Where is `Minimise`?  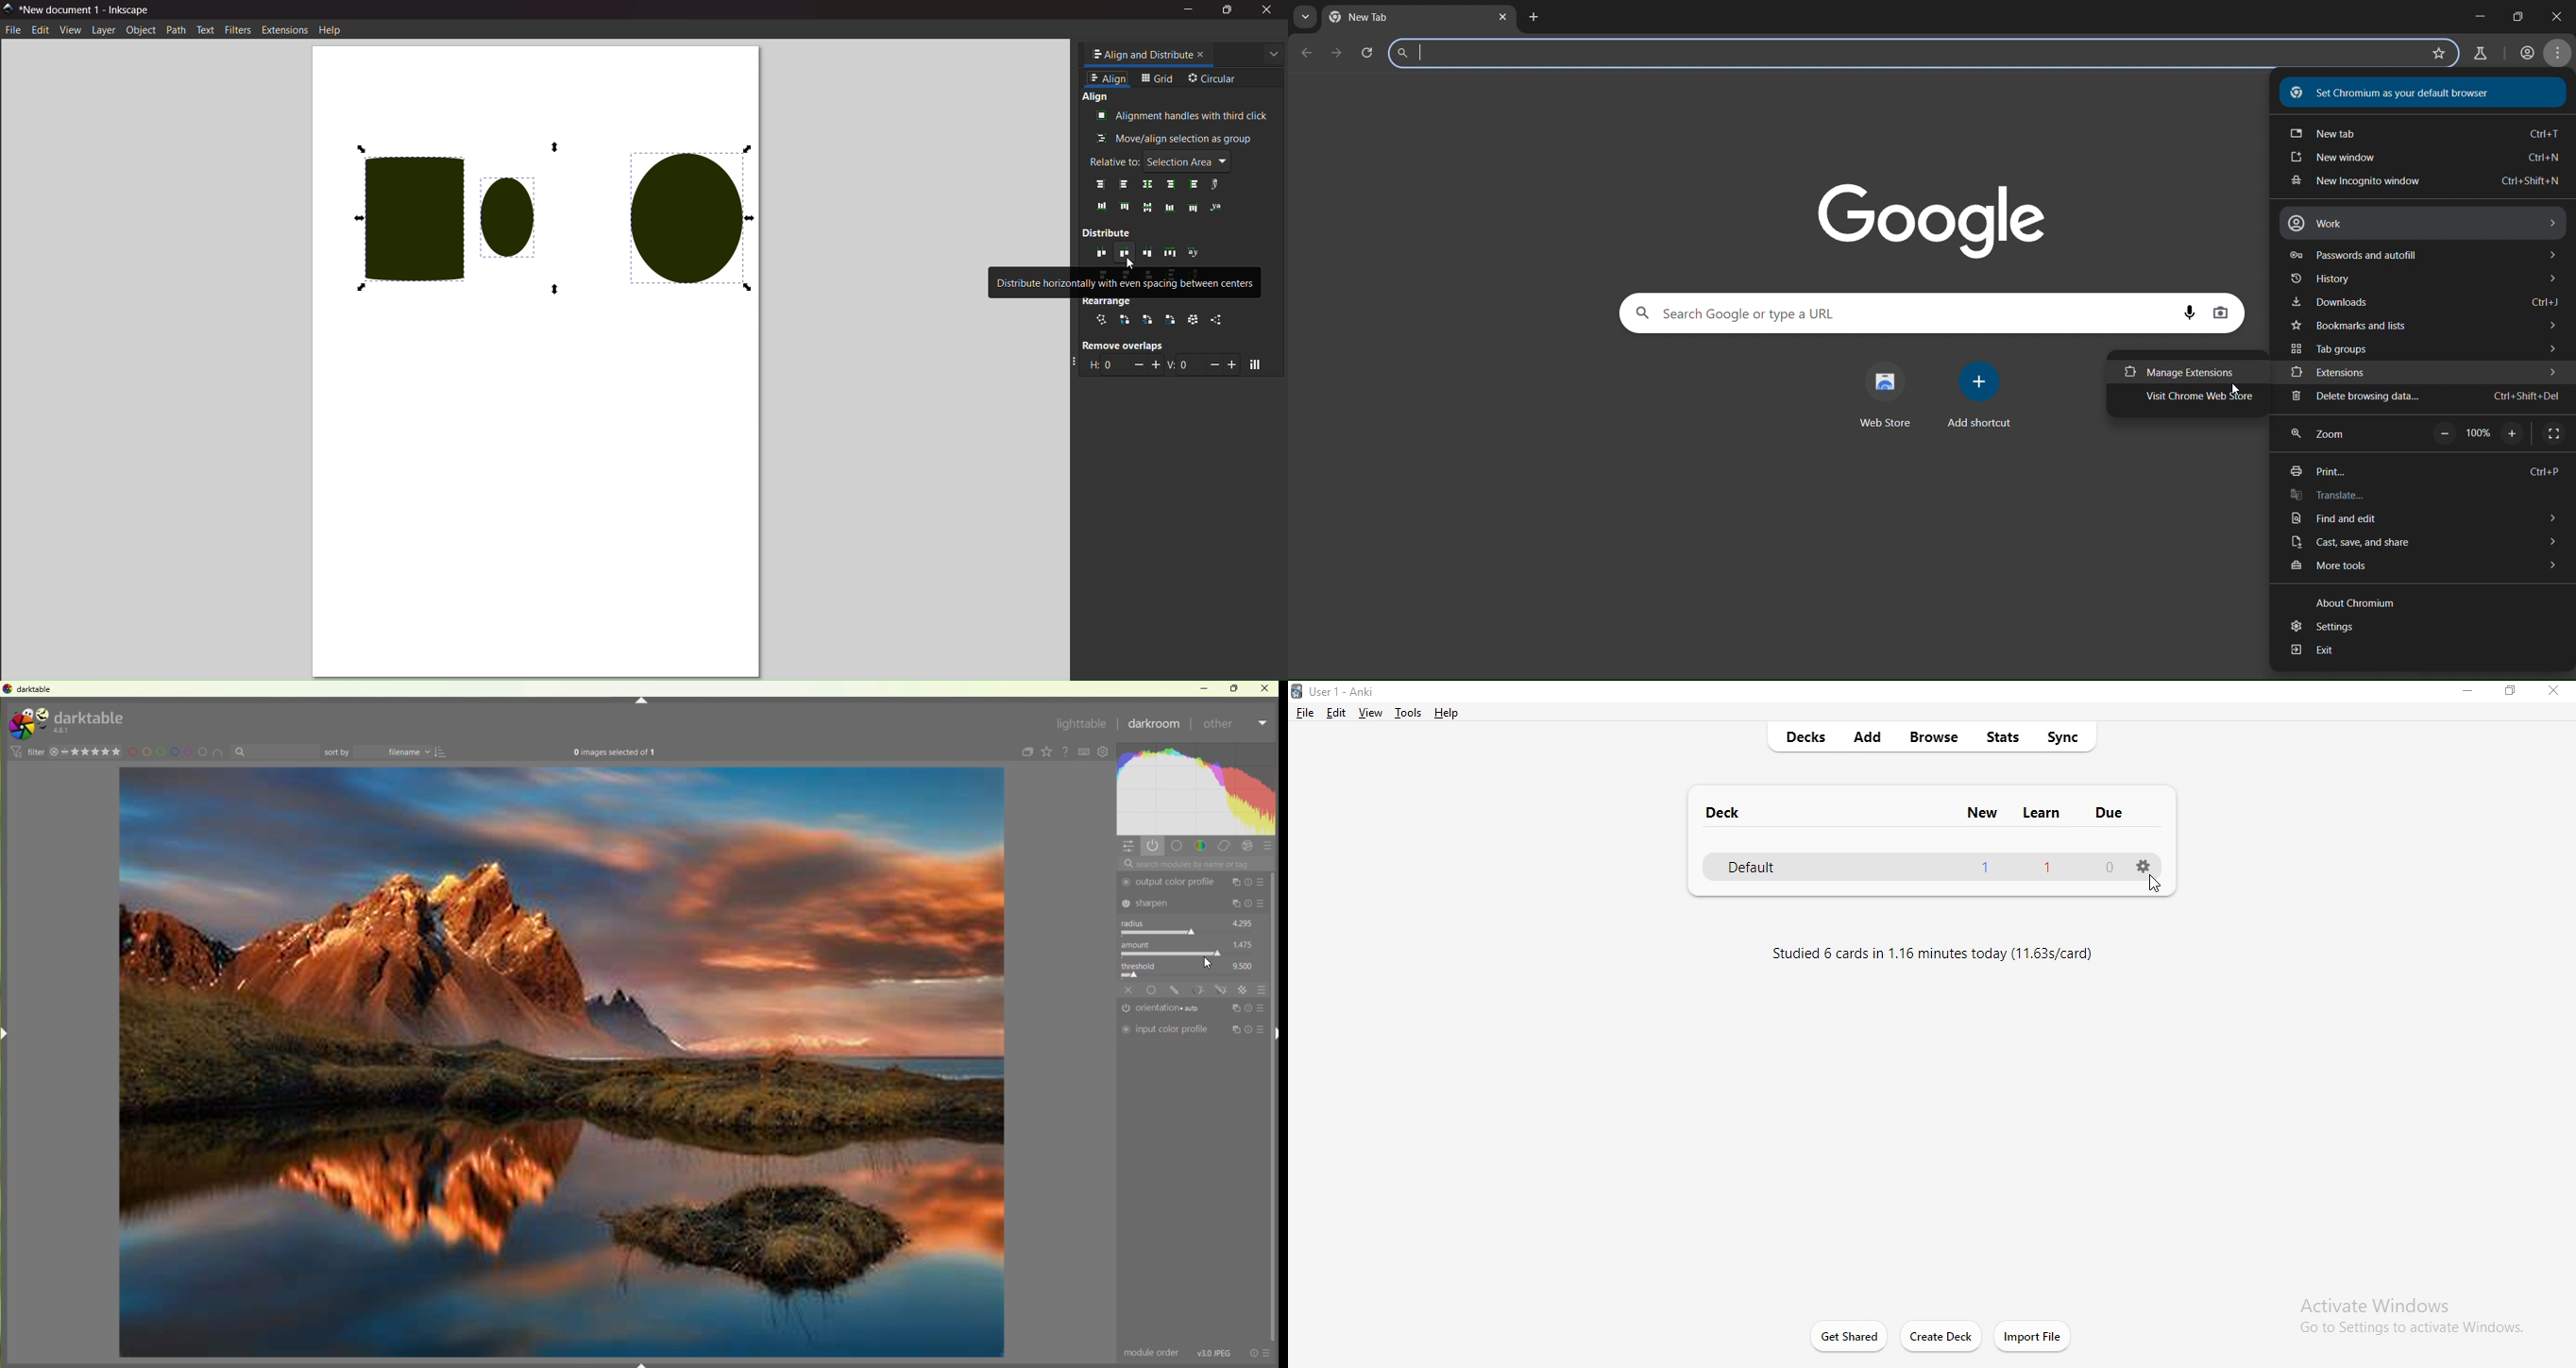 Minimise is located at coordinates (1207, 688).